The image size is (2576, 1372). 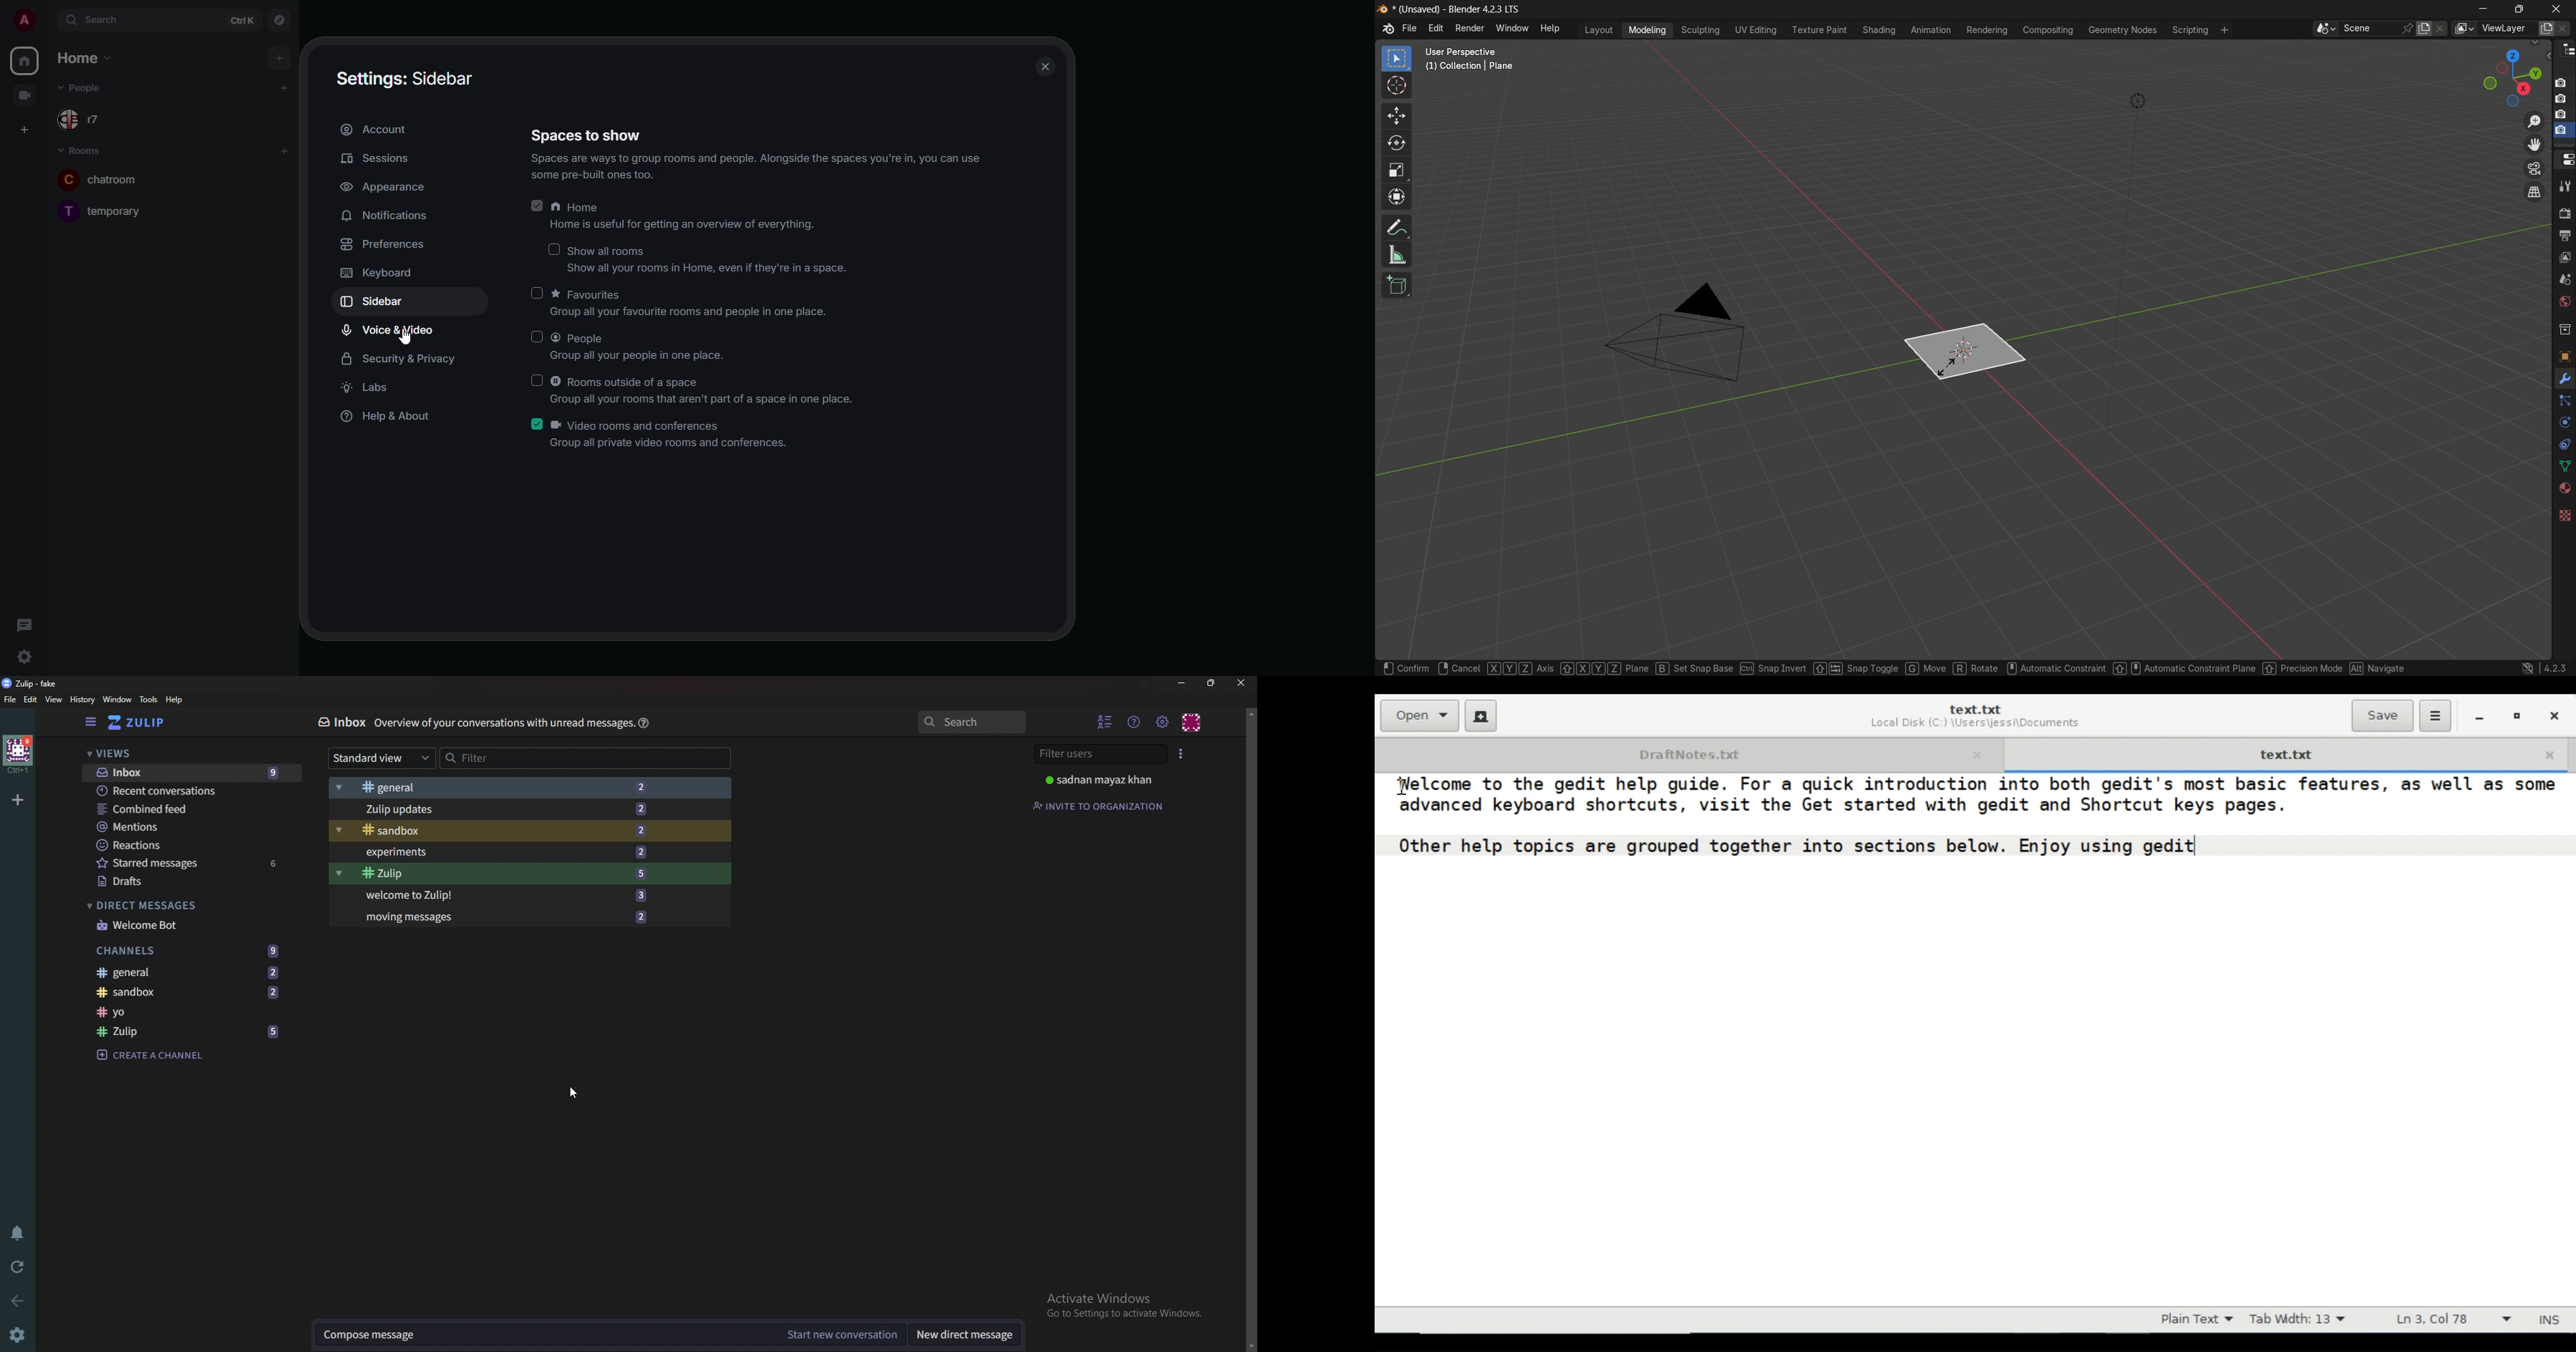 I want to click on show all rooms, so click(x=710, y=261).